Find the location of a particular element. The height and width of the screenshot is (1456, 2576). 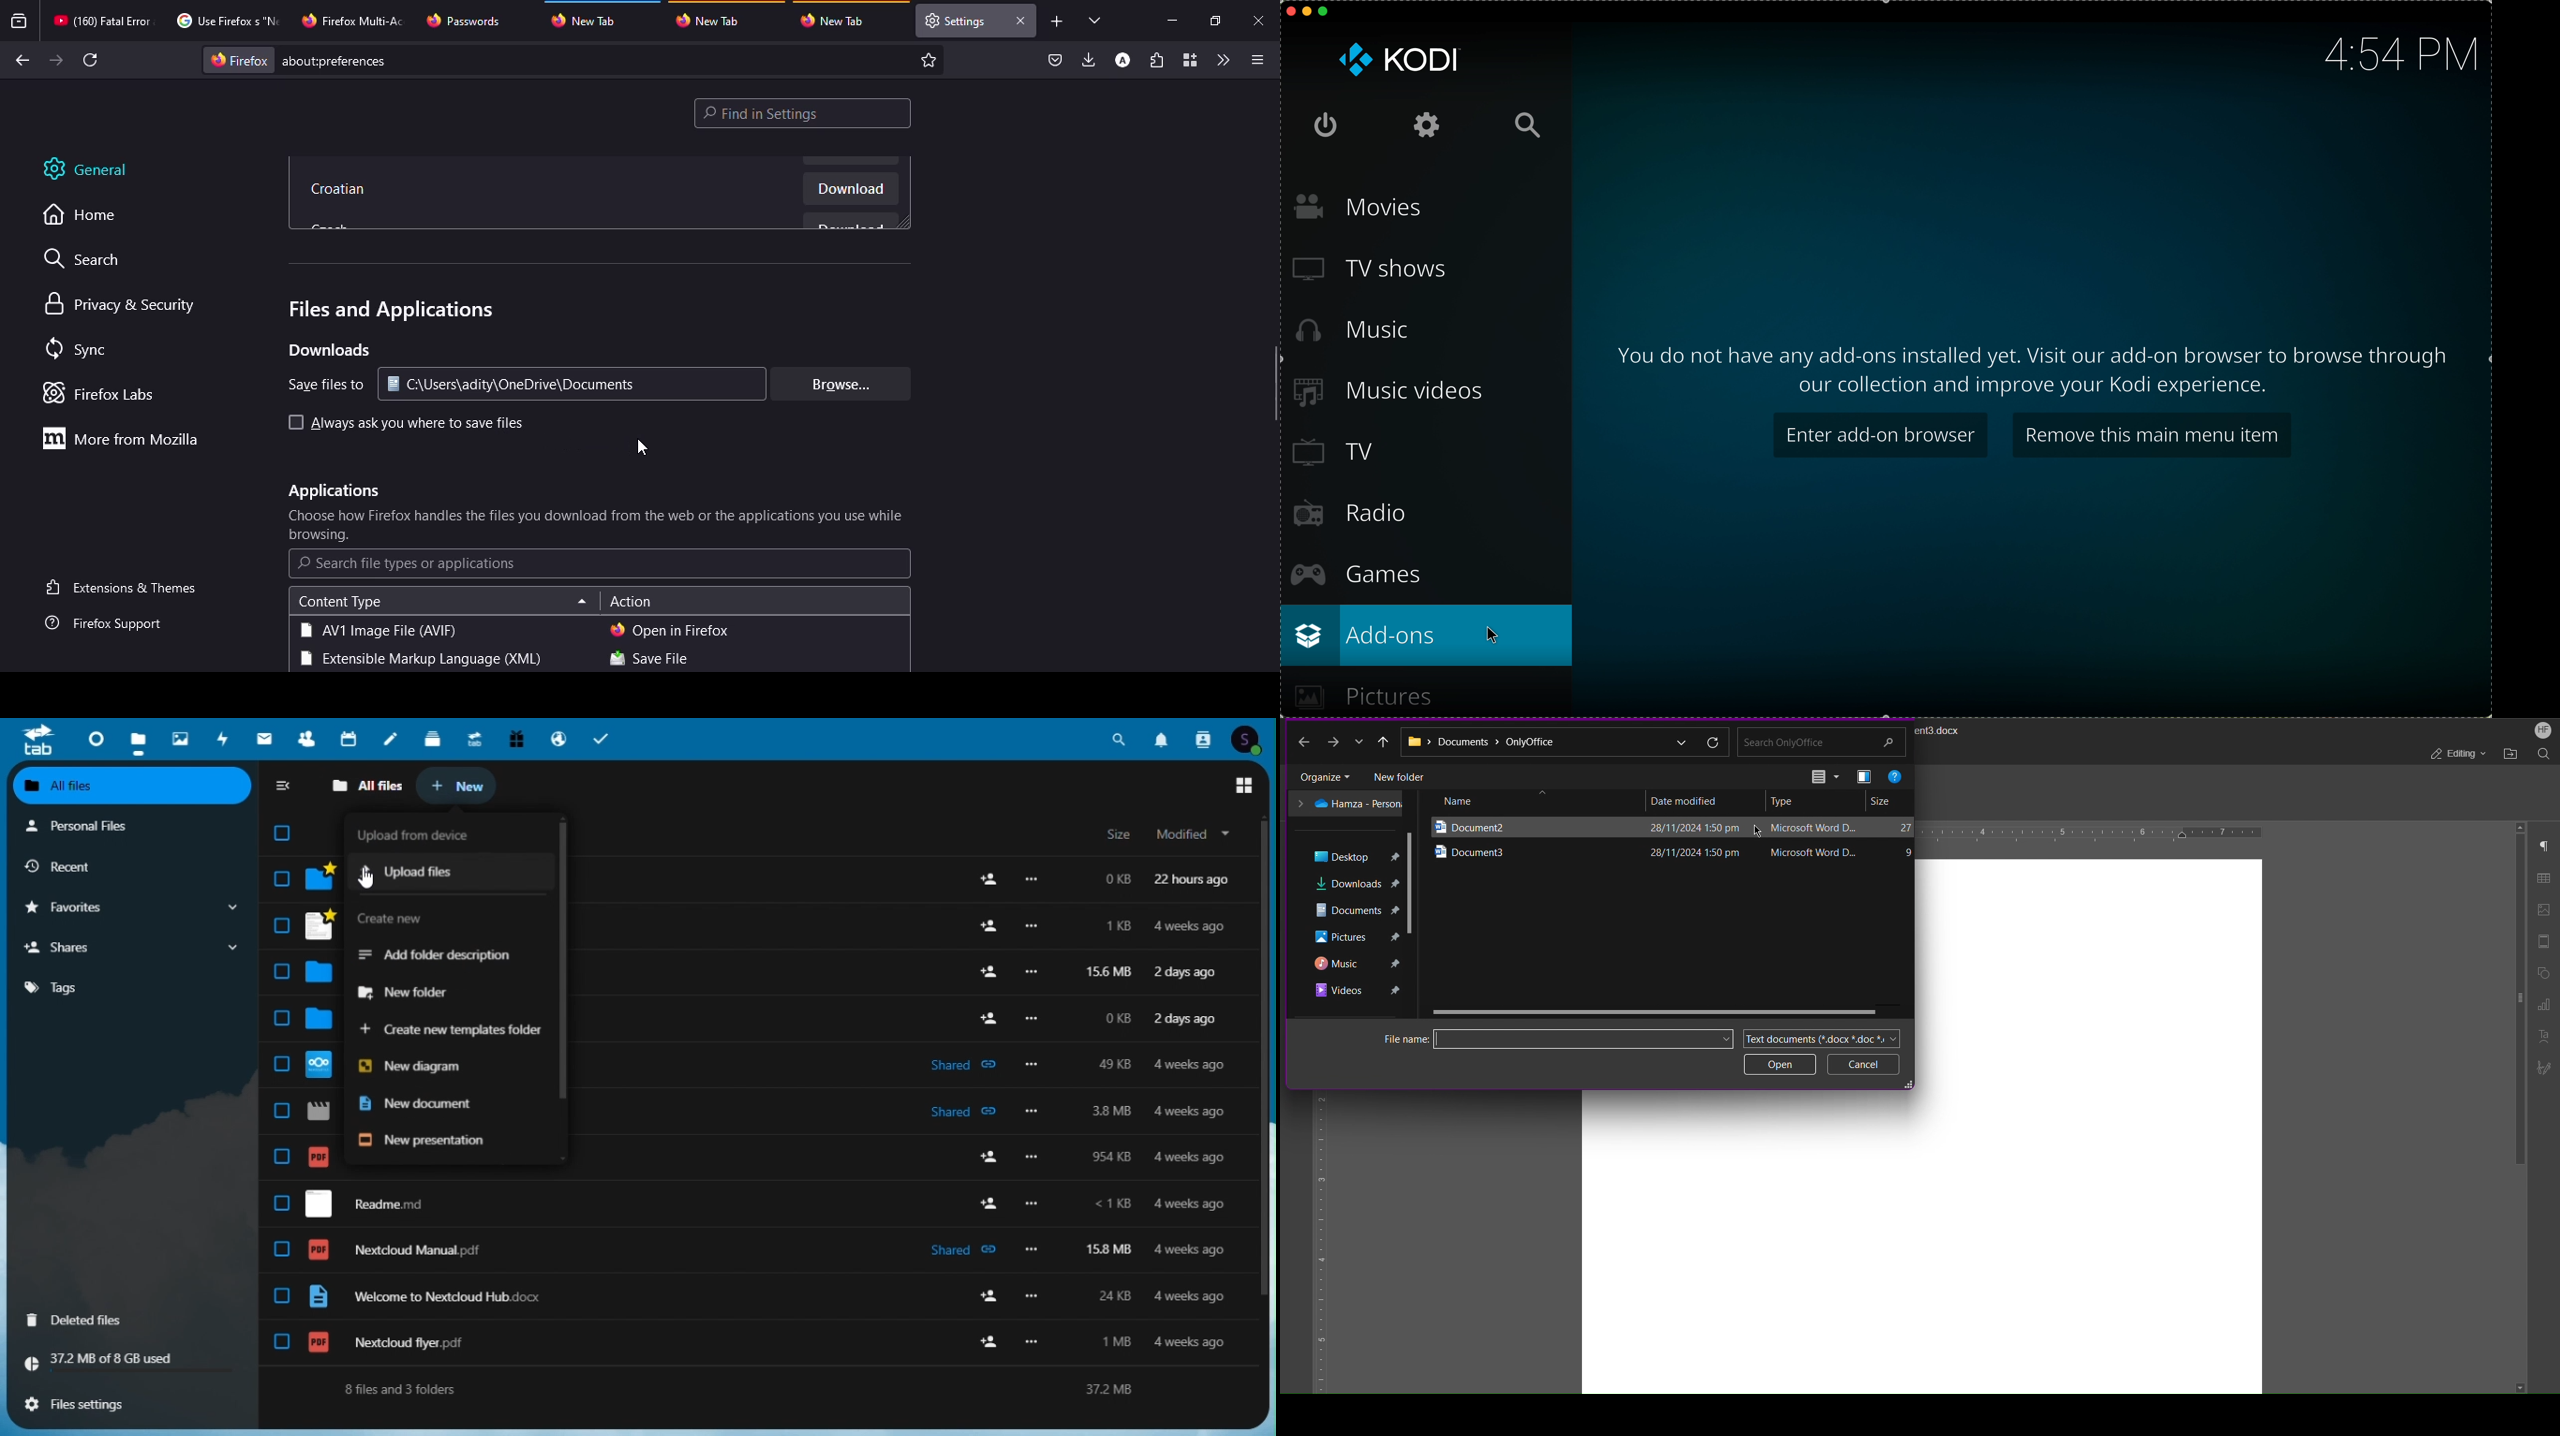

close is located at coordinates (1020, 21).